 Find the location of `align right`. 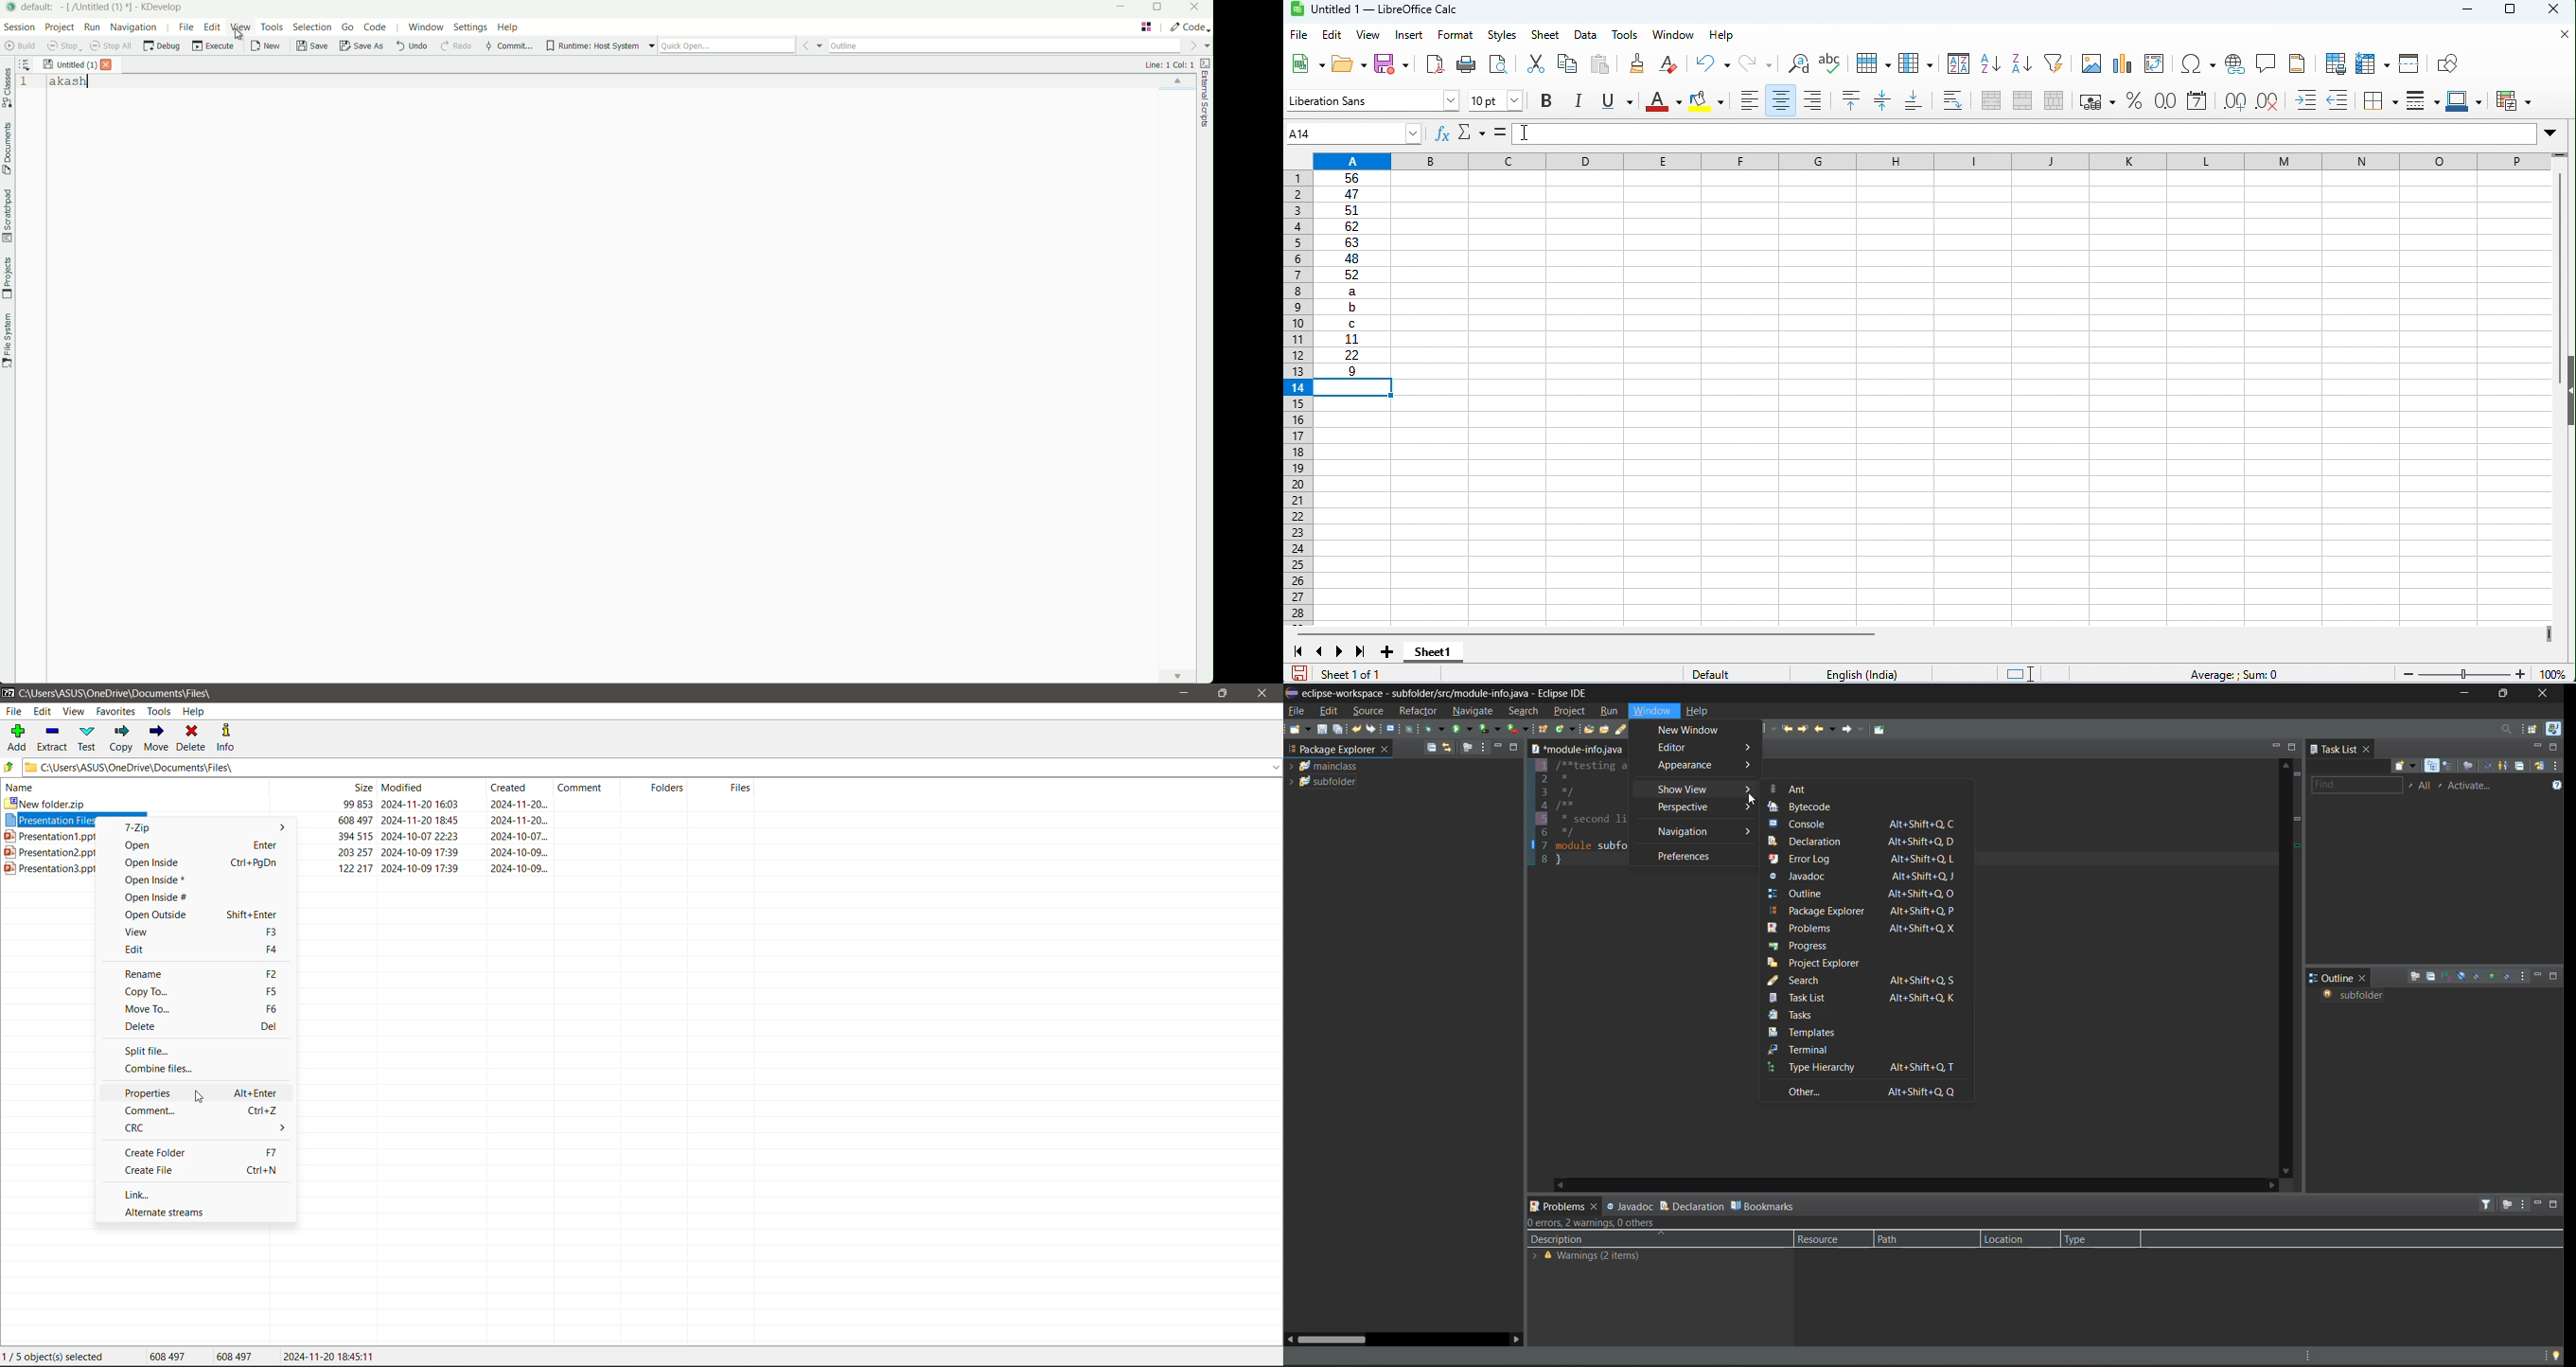

align right is located at coordinates (1813, 99).